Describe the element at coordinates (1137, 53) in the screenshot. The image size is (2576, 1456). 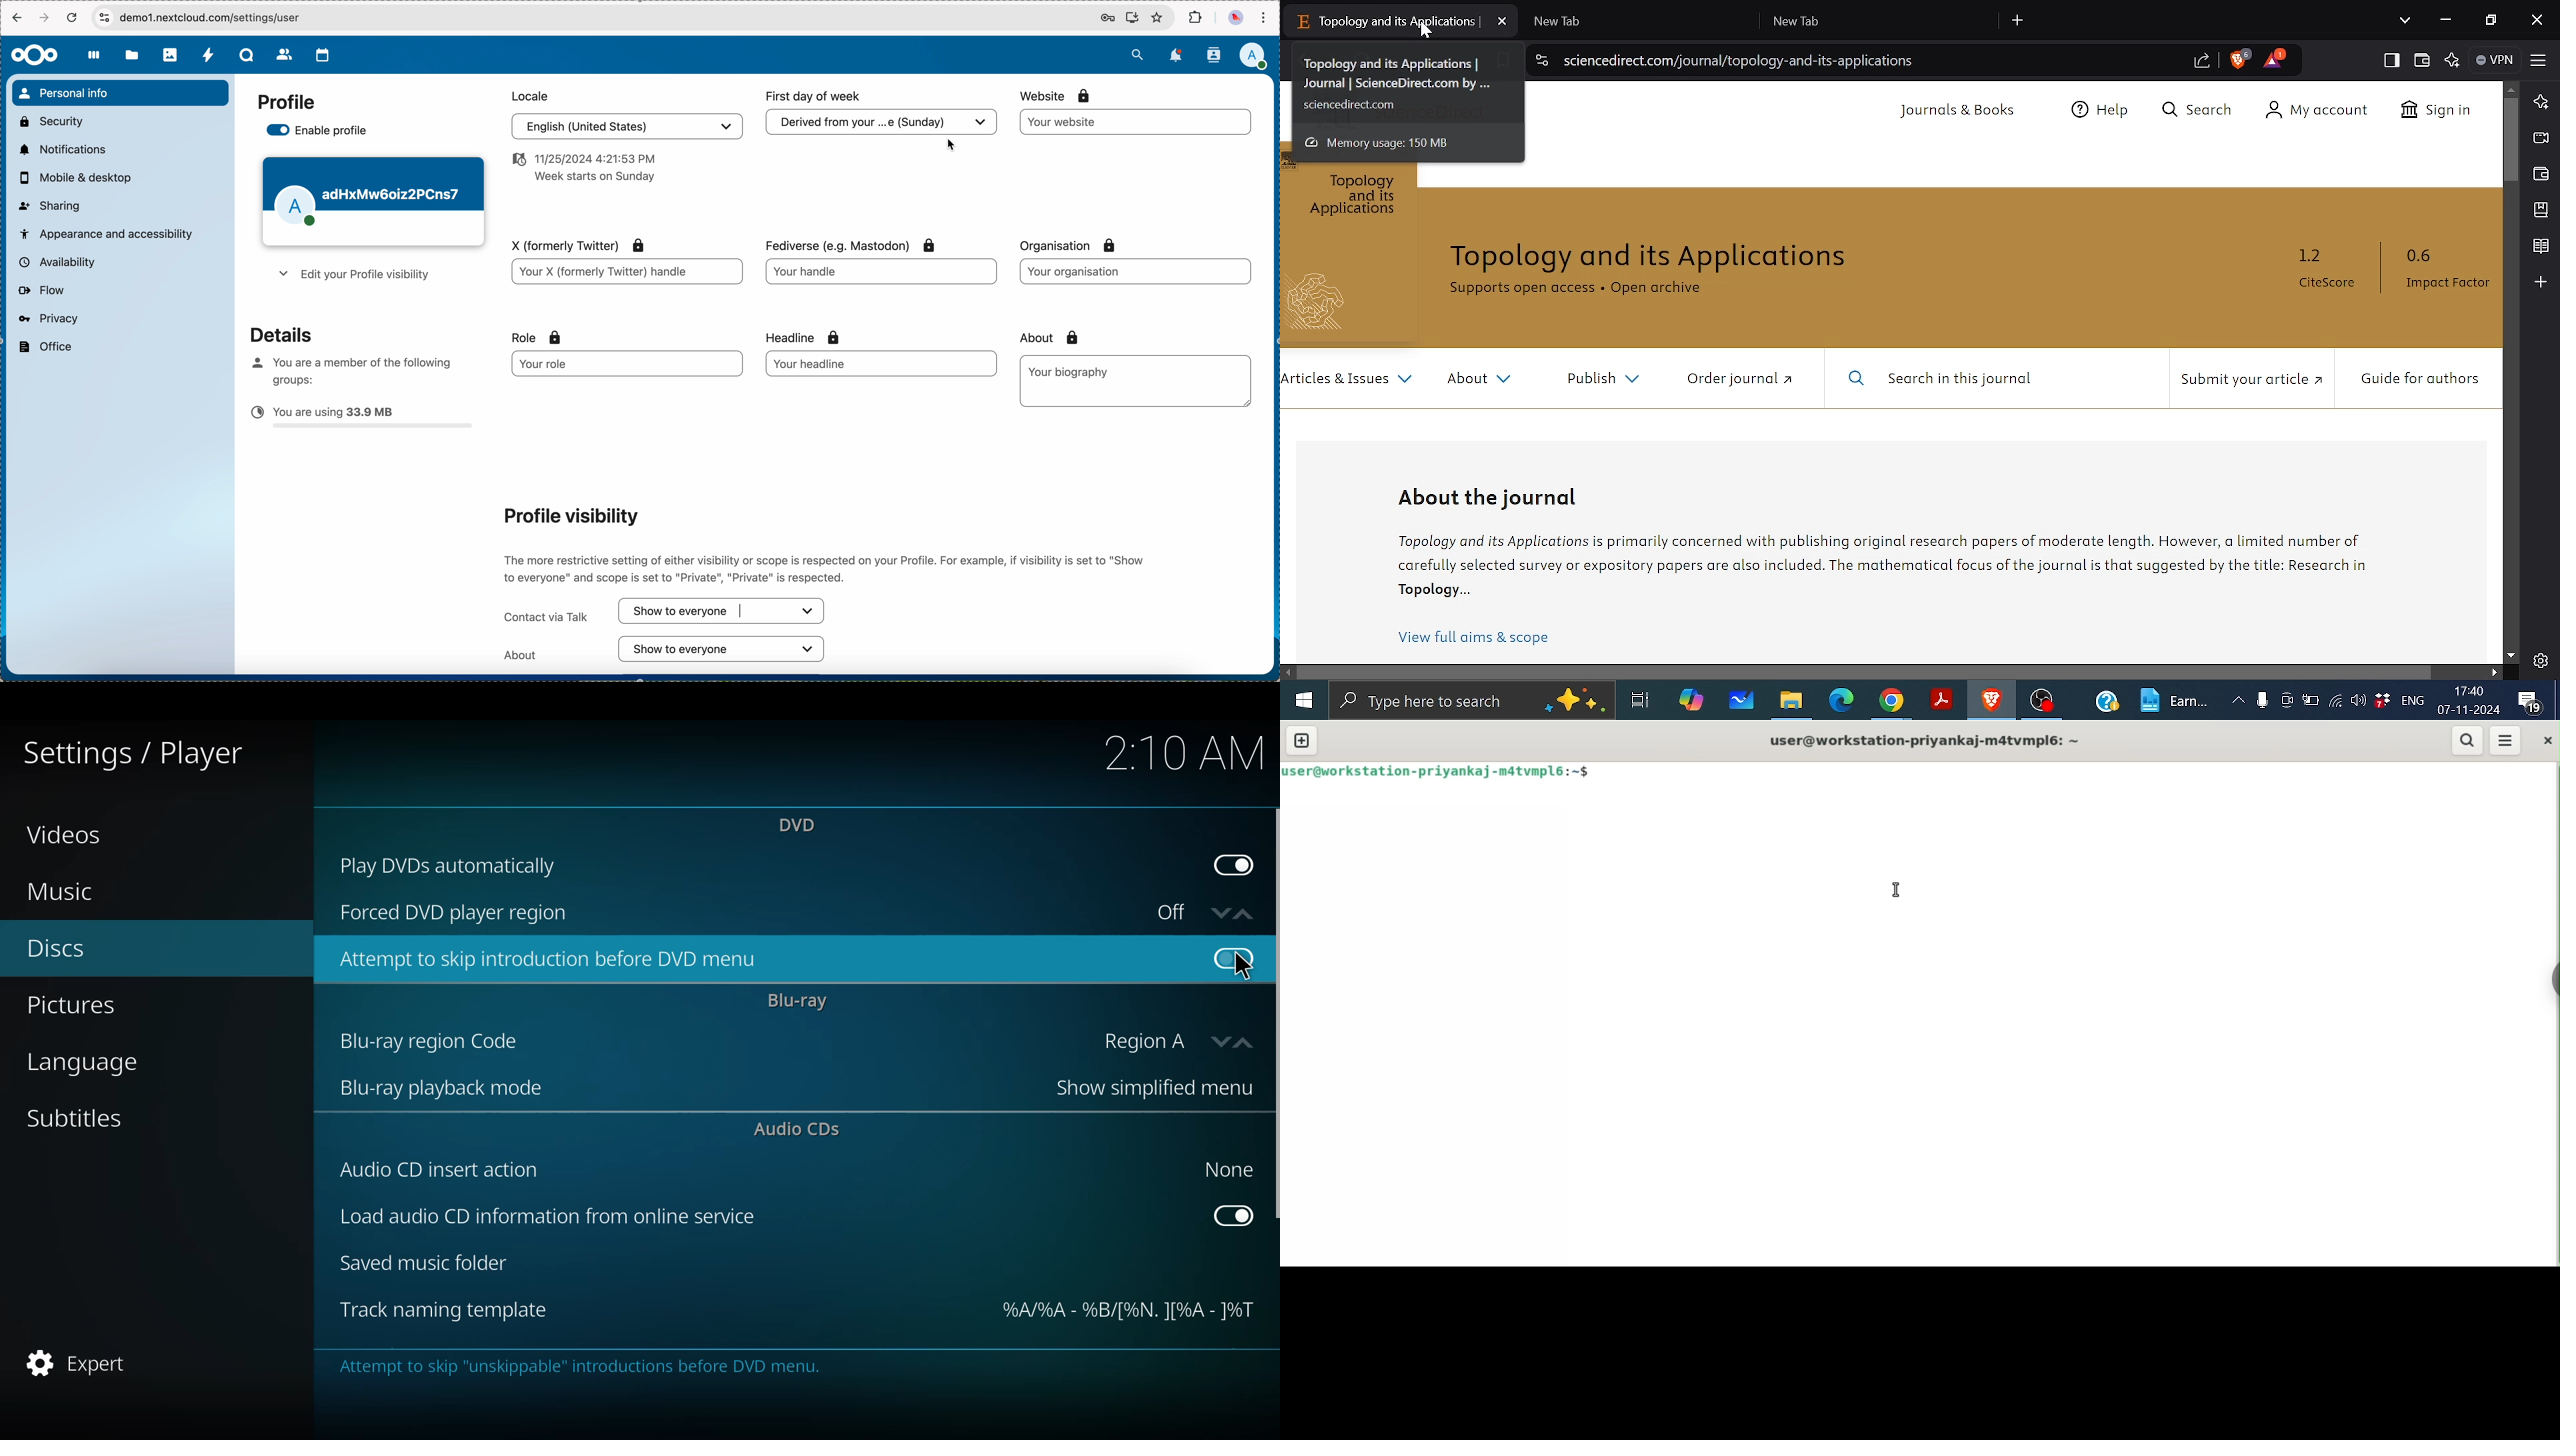
I see `search` at that location.